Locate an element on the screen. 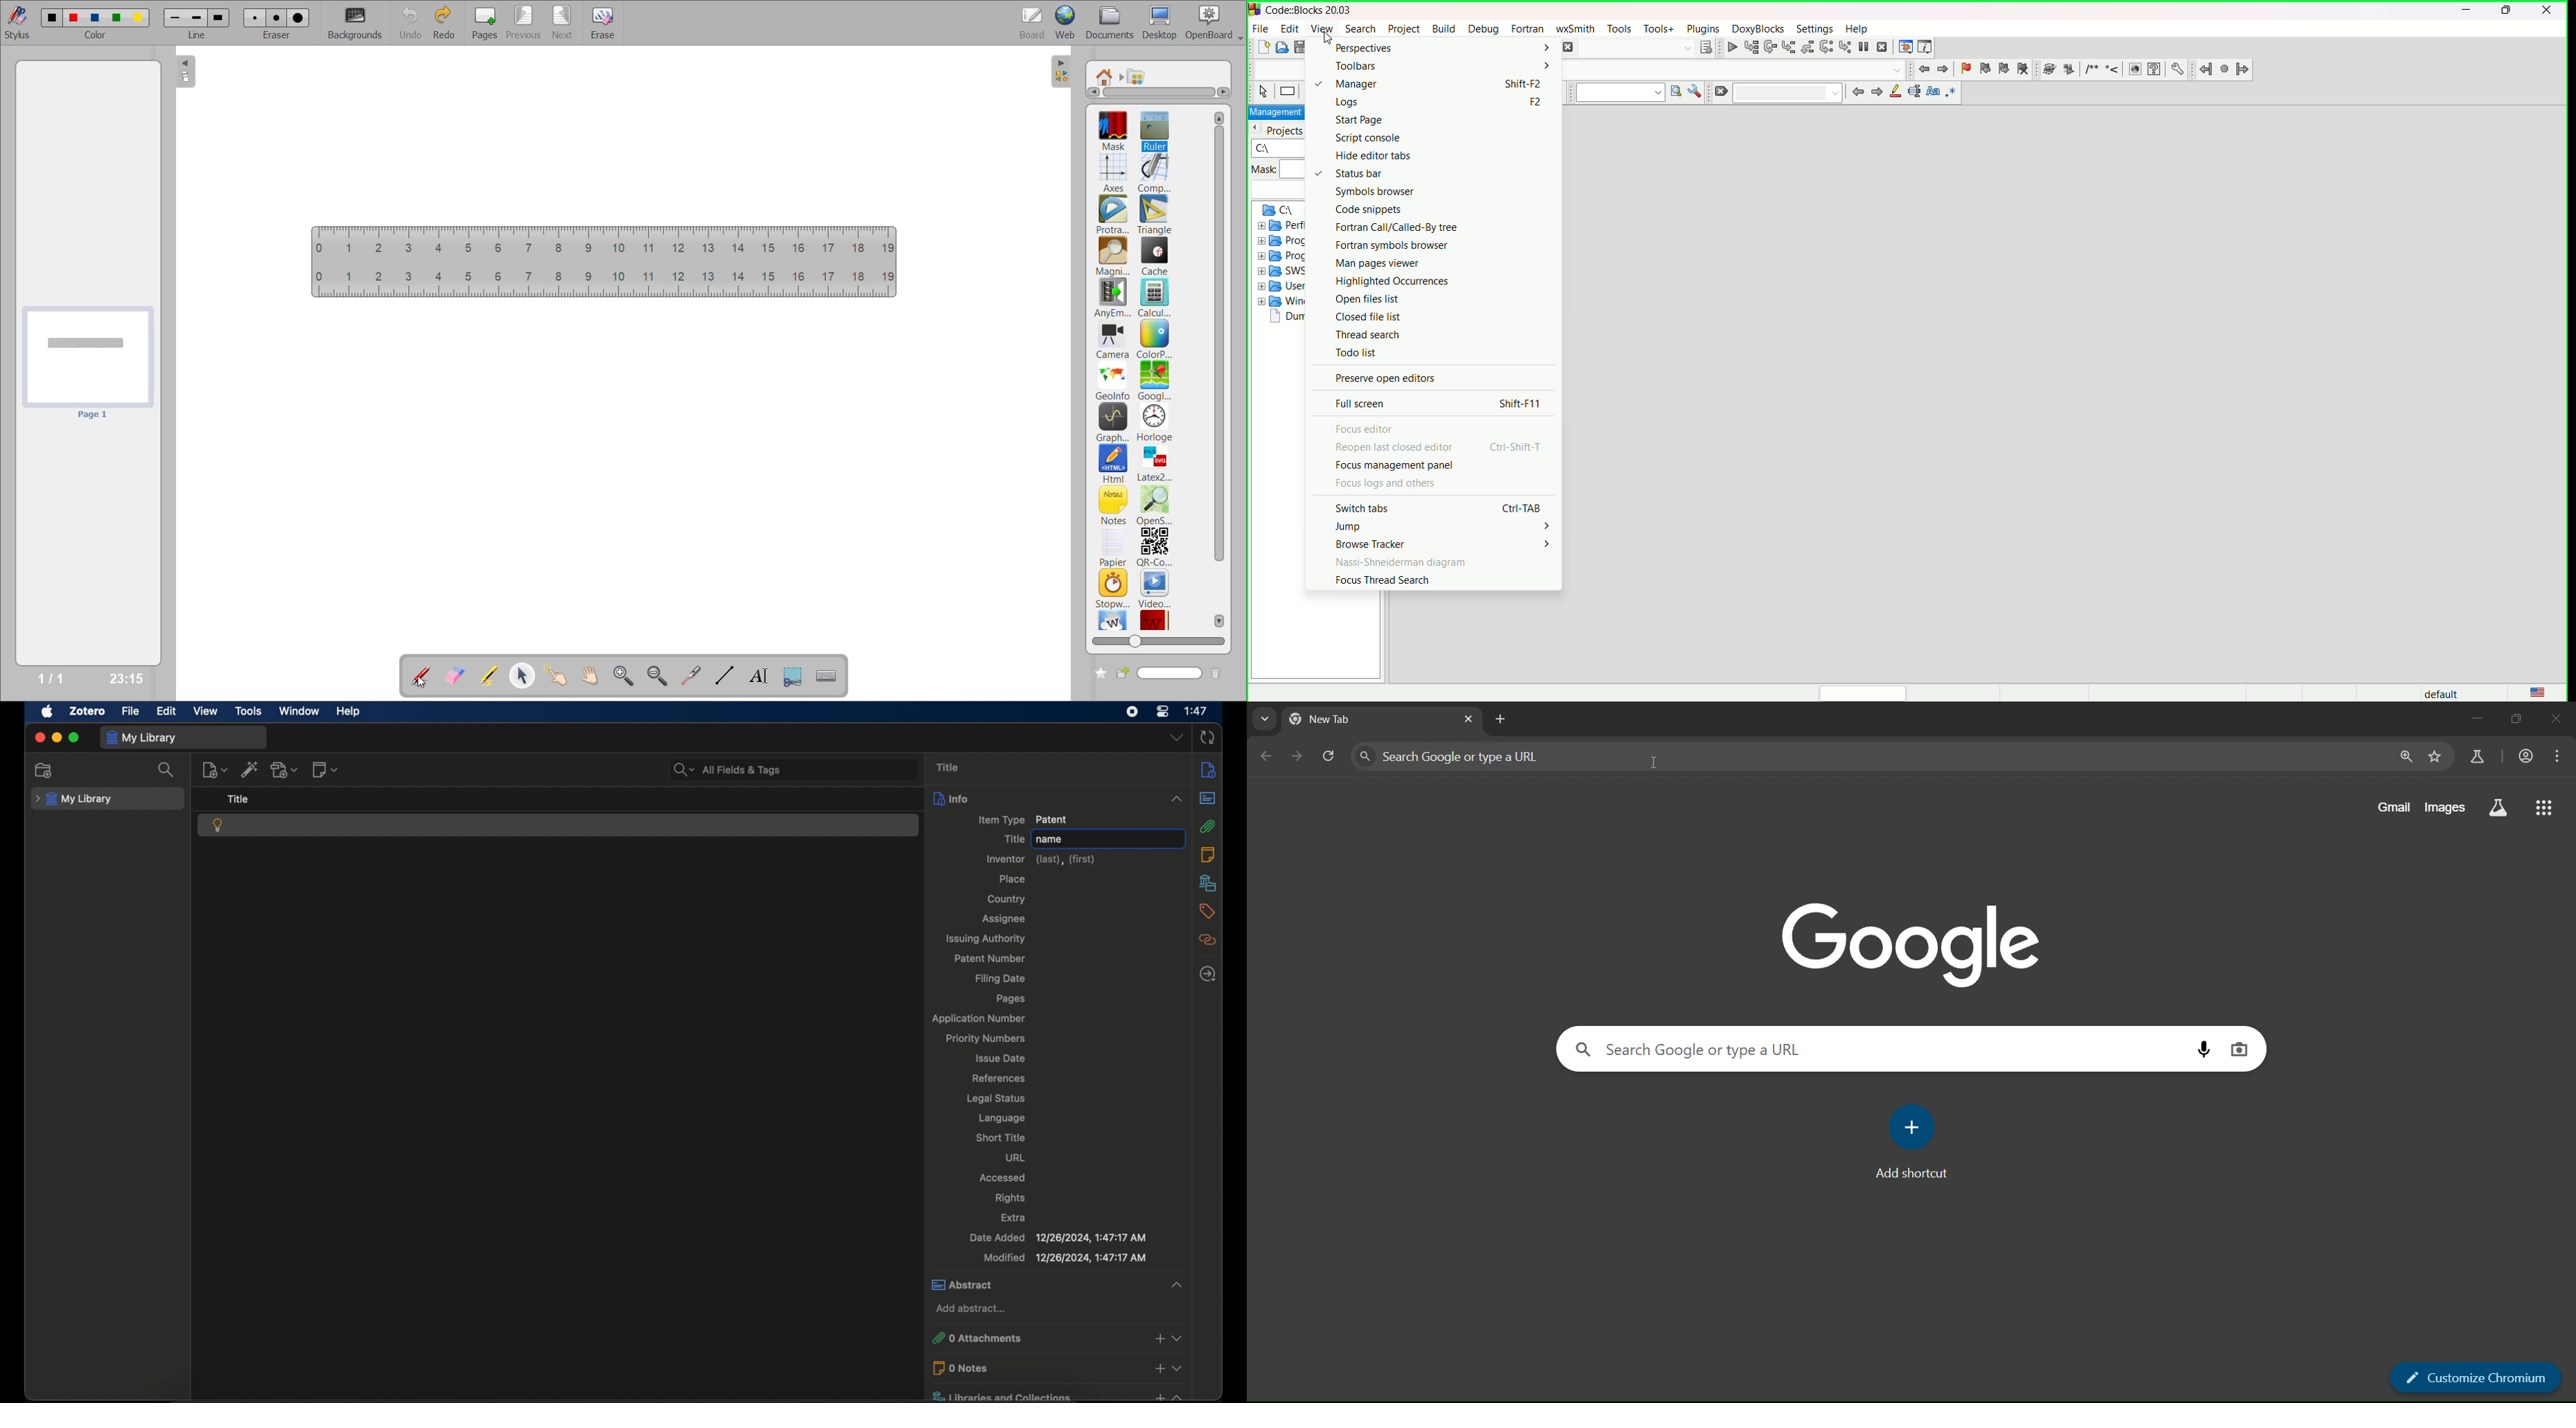 This screenshot has height=1428, width=2576. search labs is located at coordinates (2477, 757).